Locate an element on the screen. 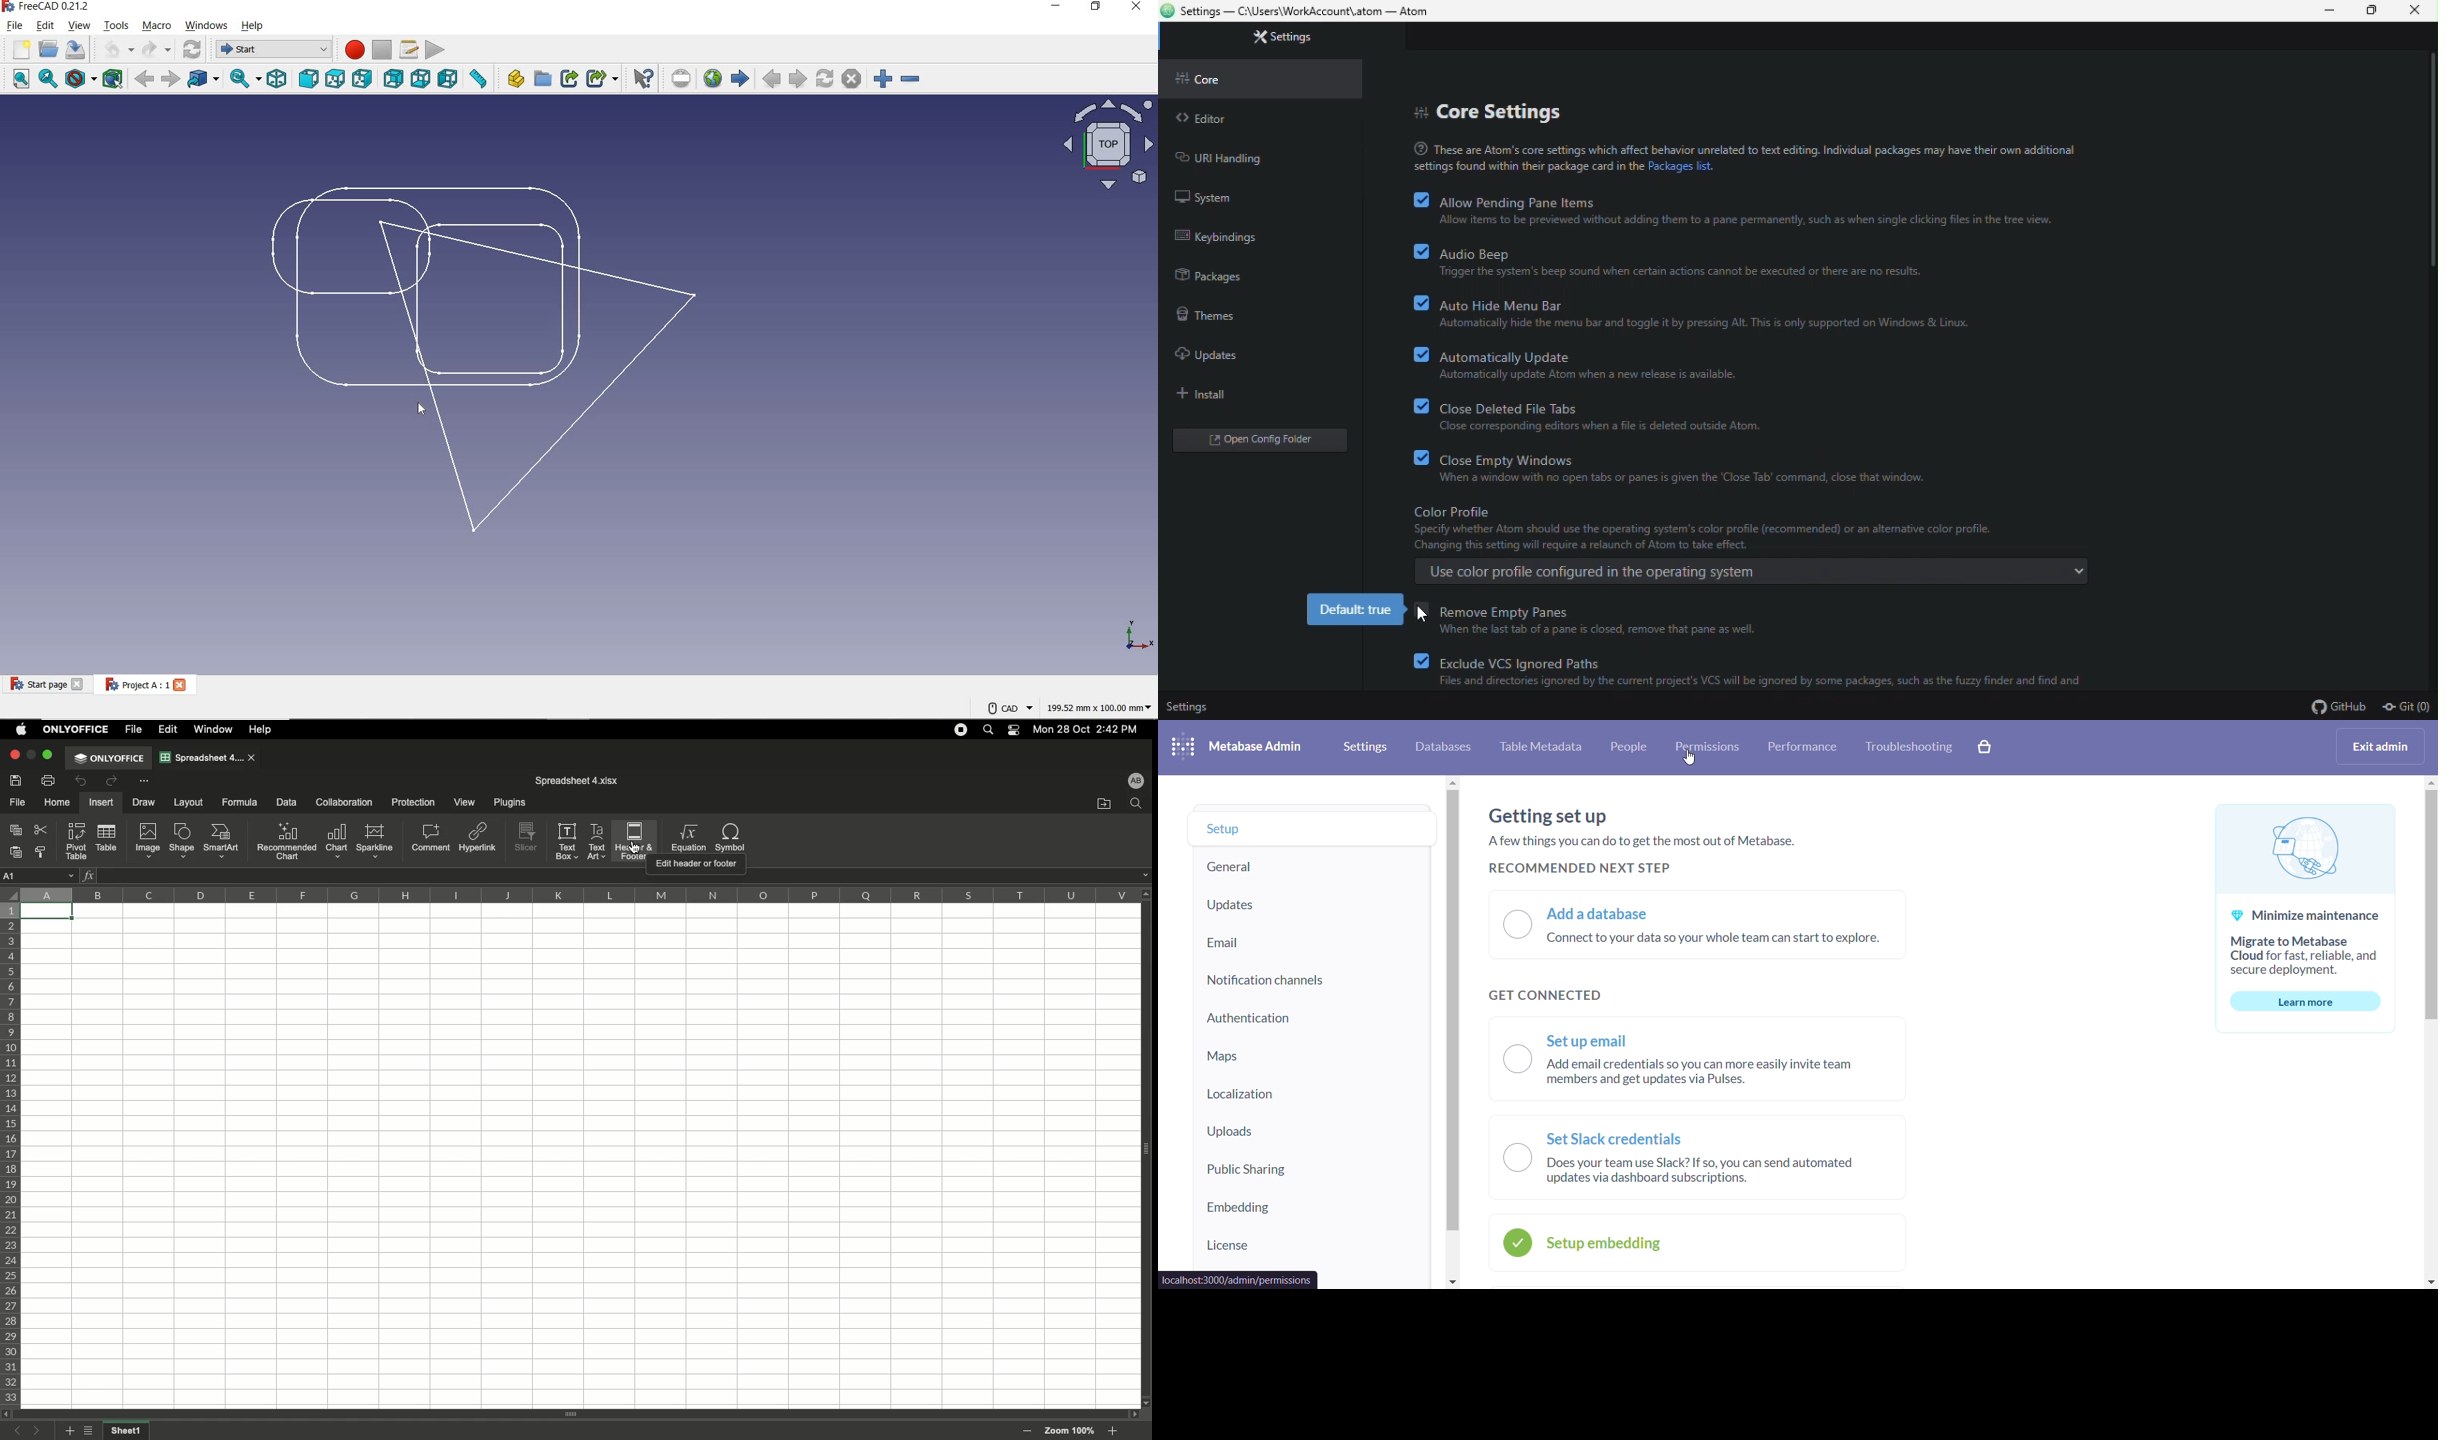  Formula is located at coordinates (238, 802).